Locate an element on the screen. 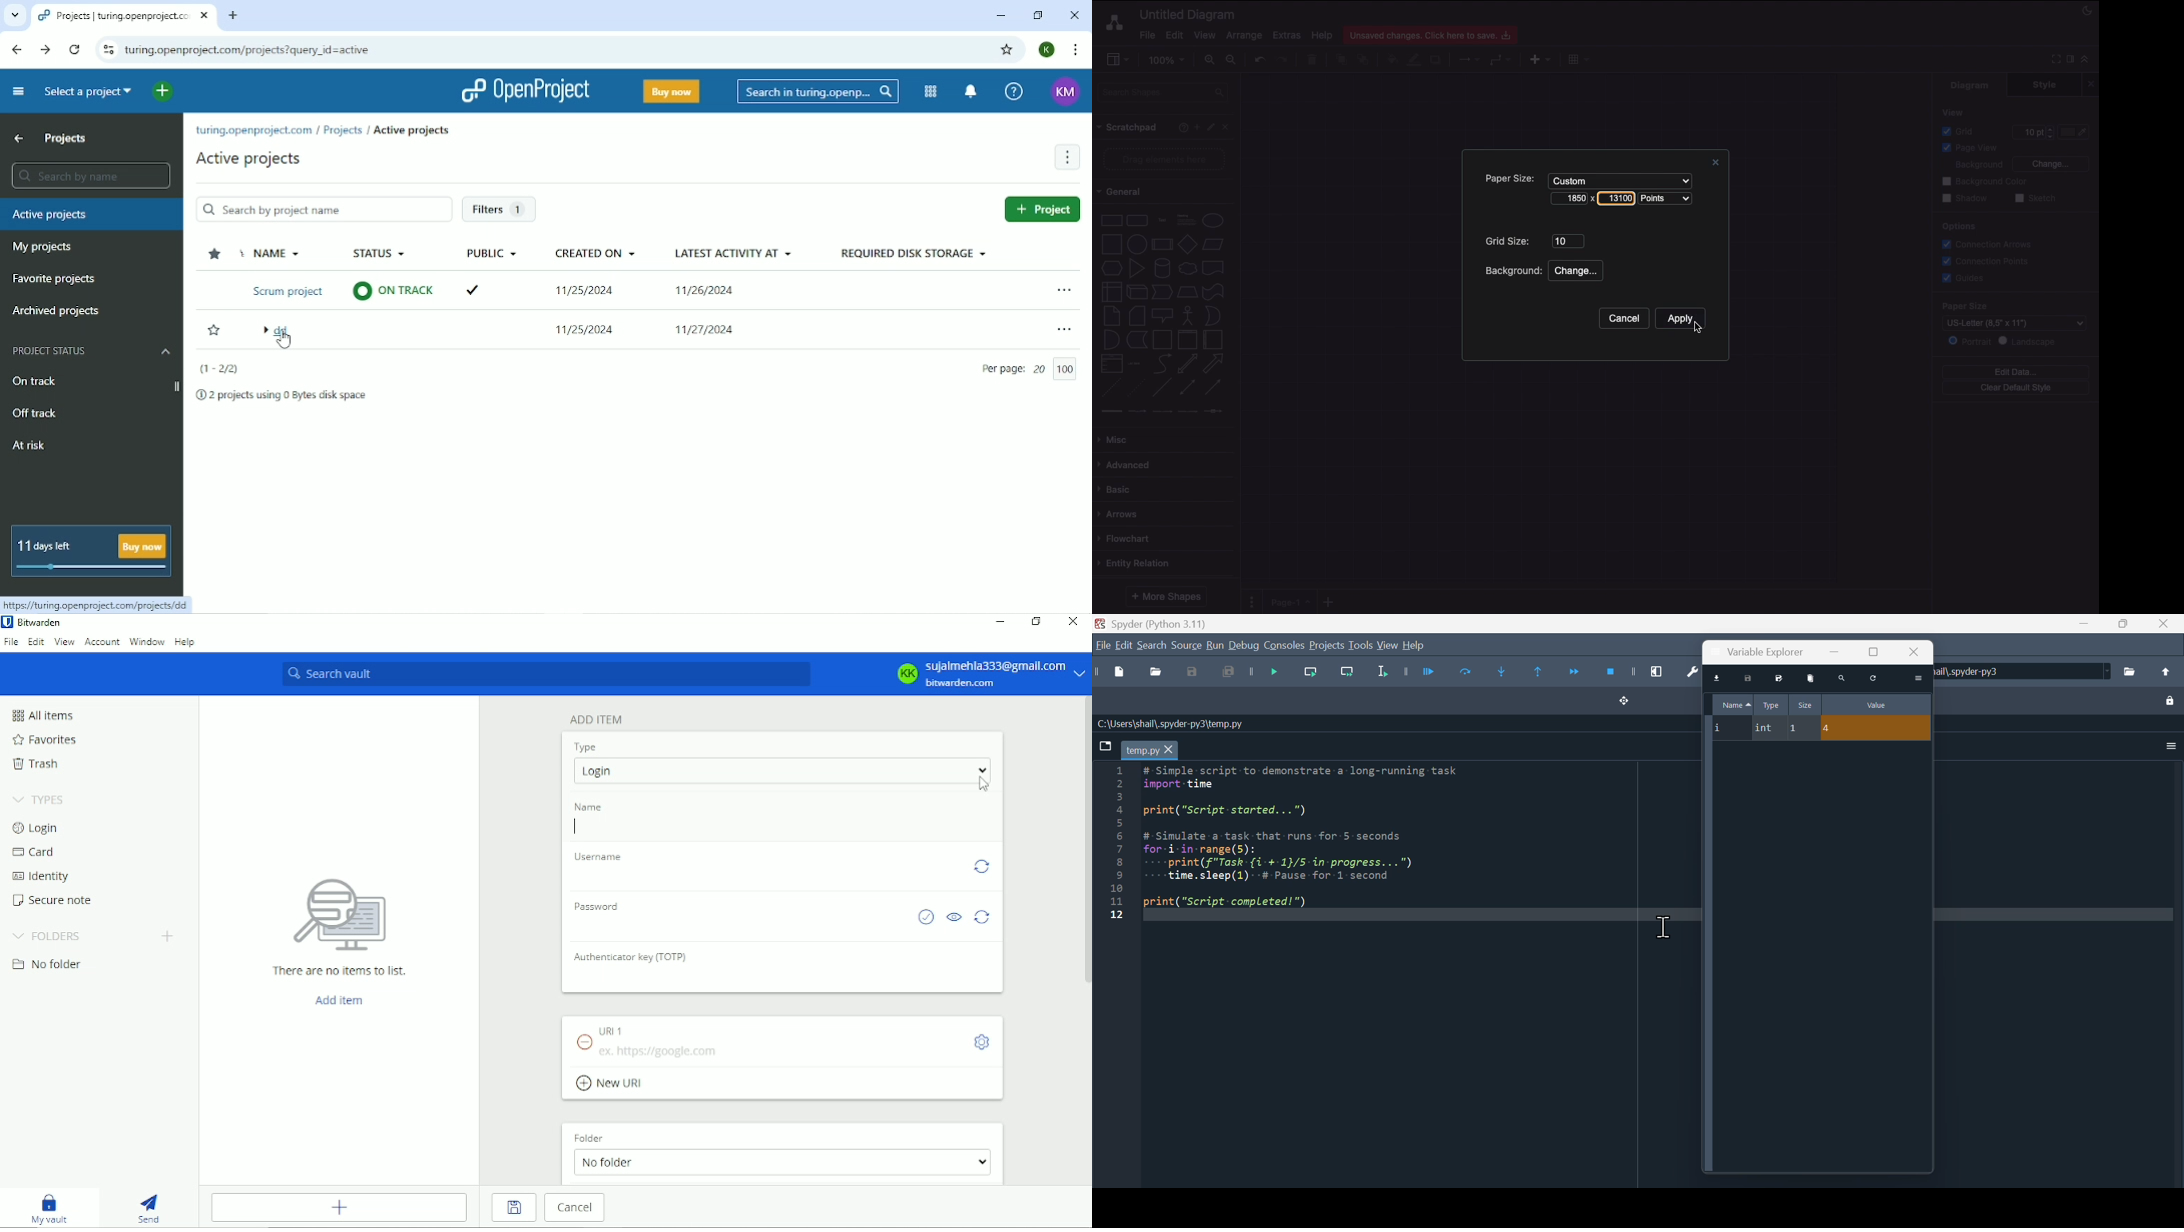  New file is located at coordinates (1113, 672).